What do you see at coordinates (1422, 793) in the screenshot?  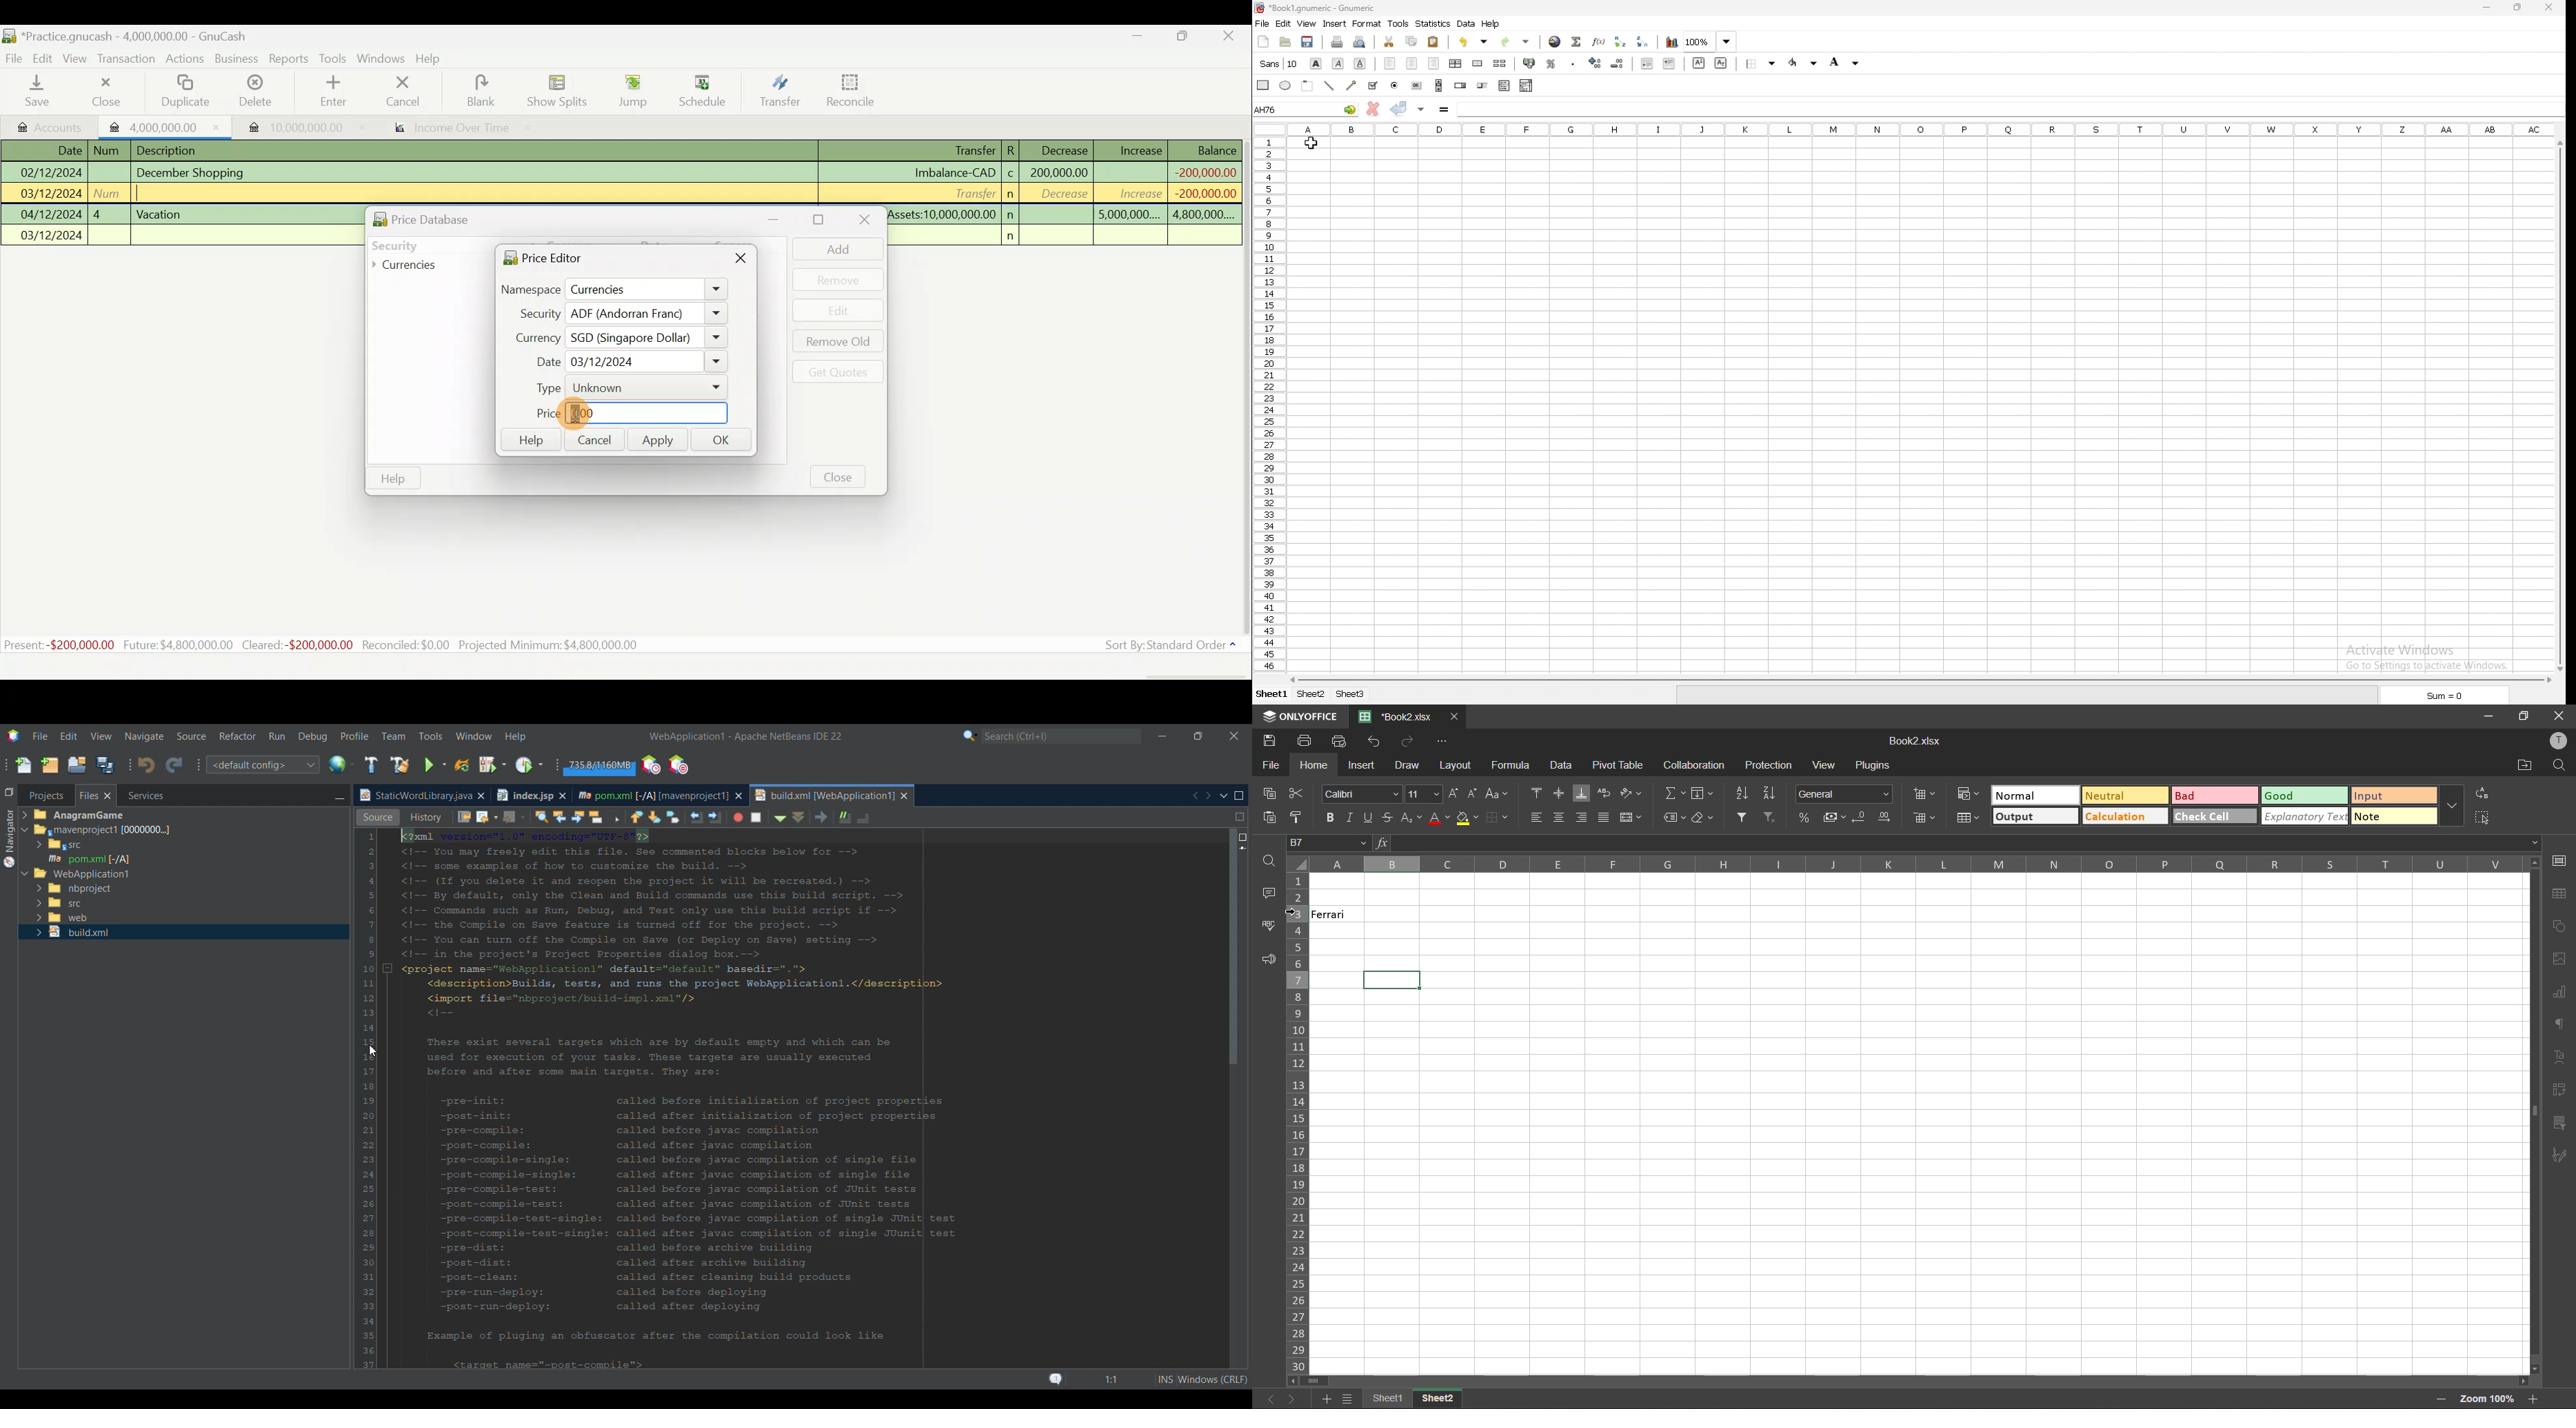 I see `font size` at bounding box center [1422, 793].